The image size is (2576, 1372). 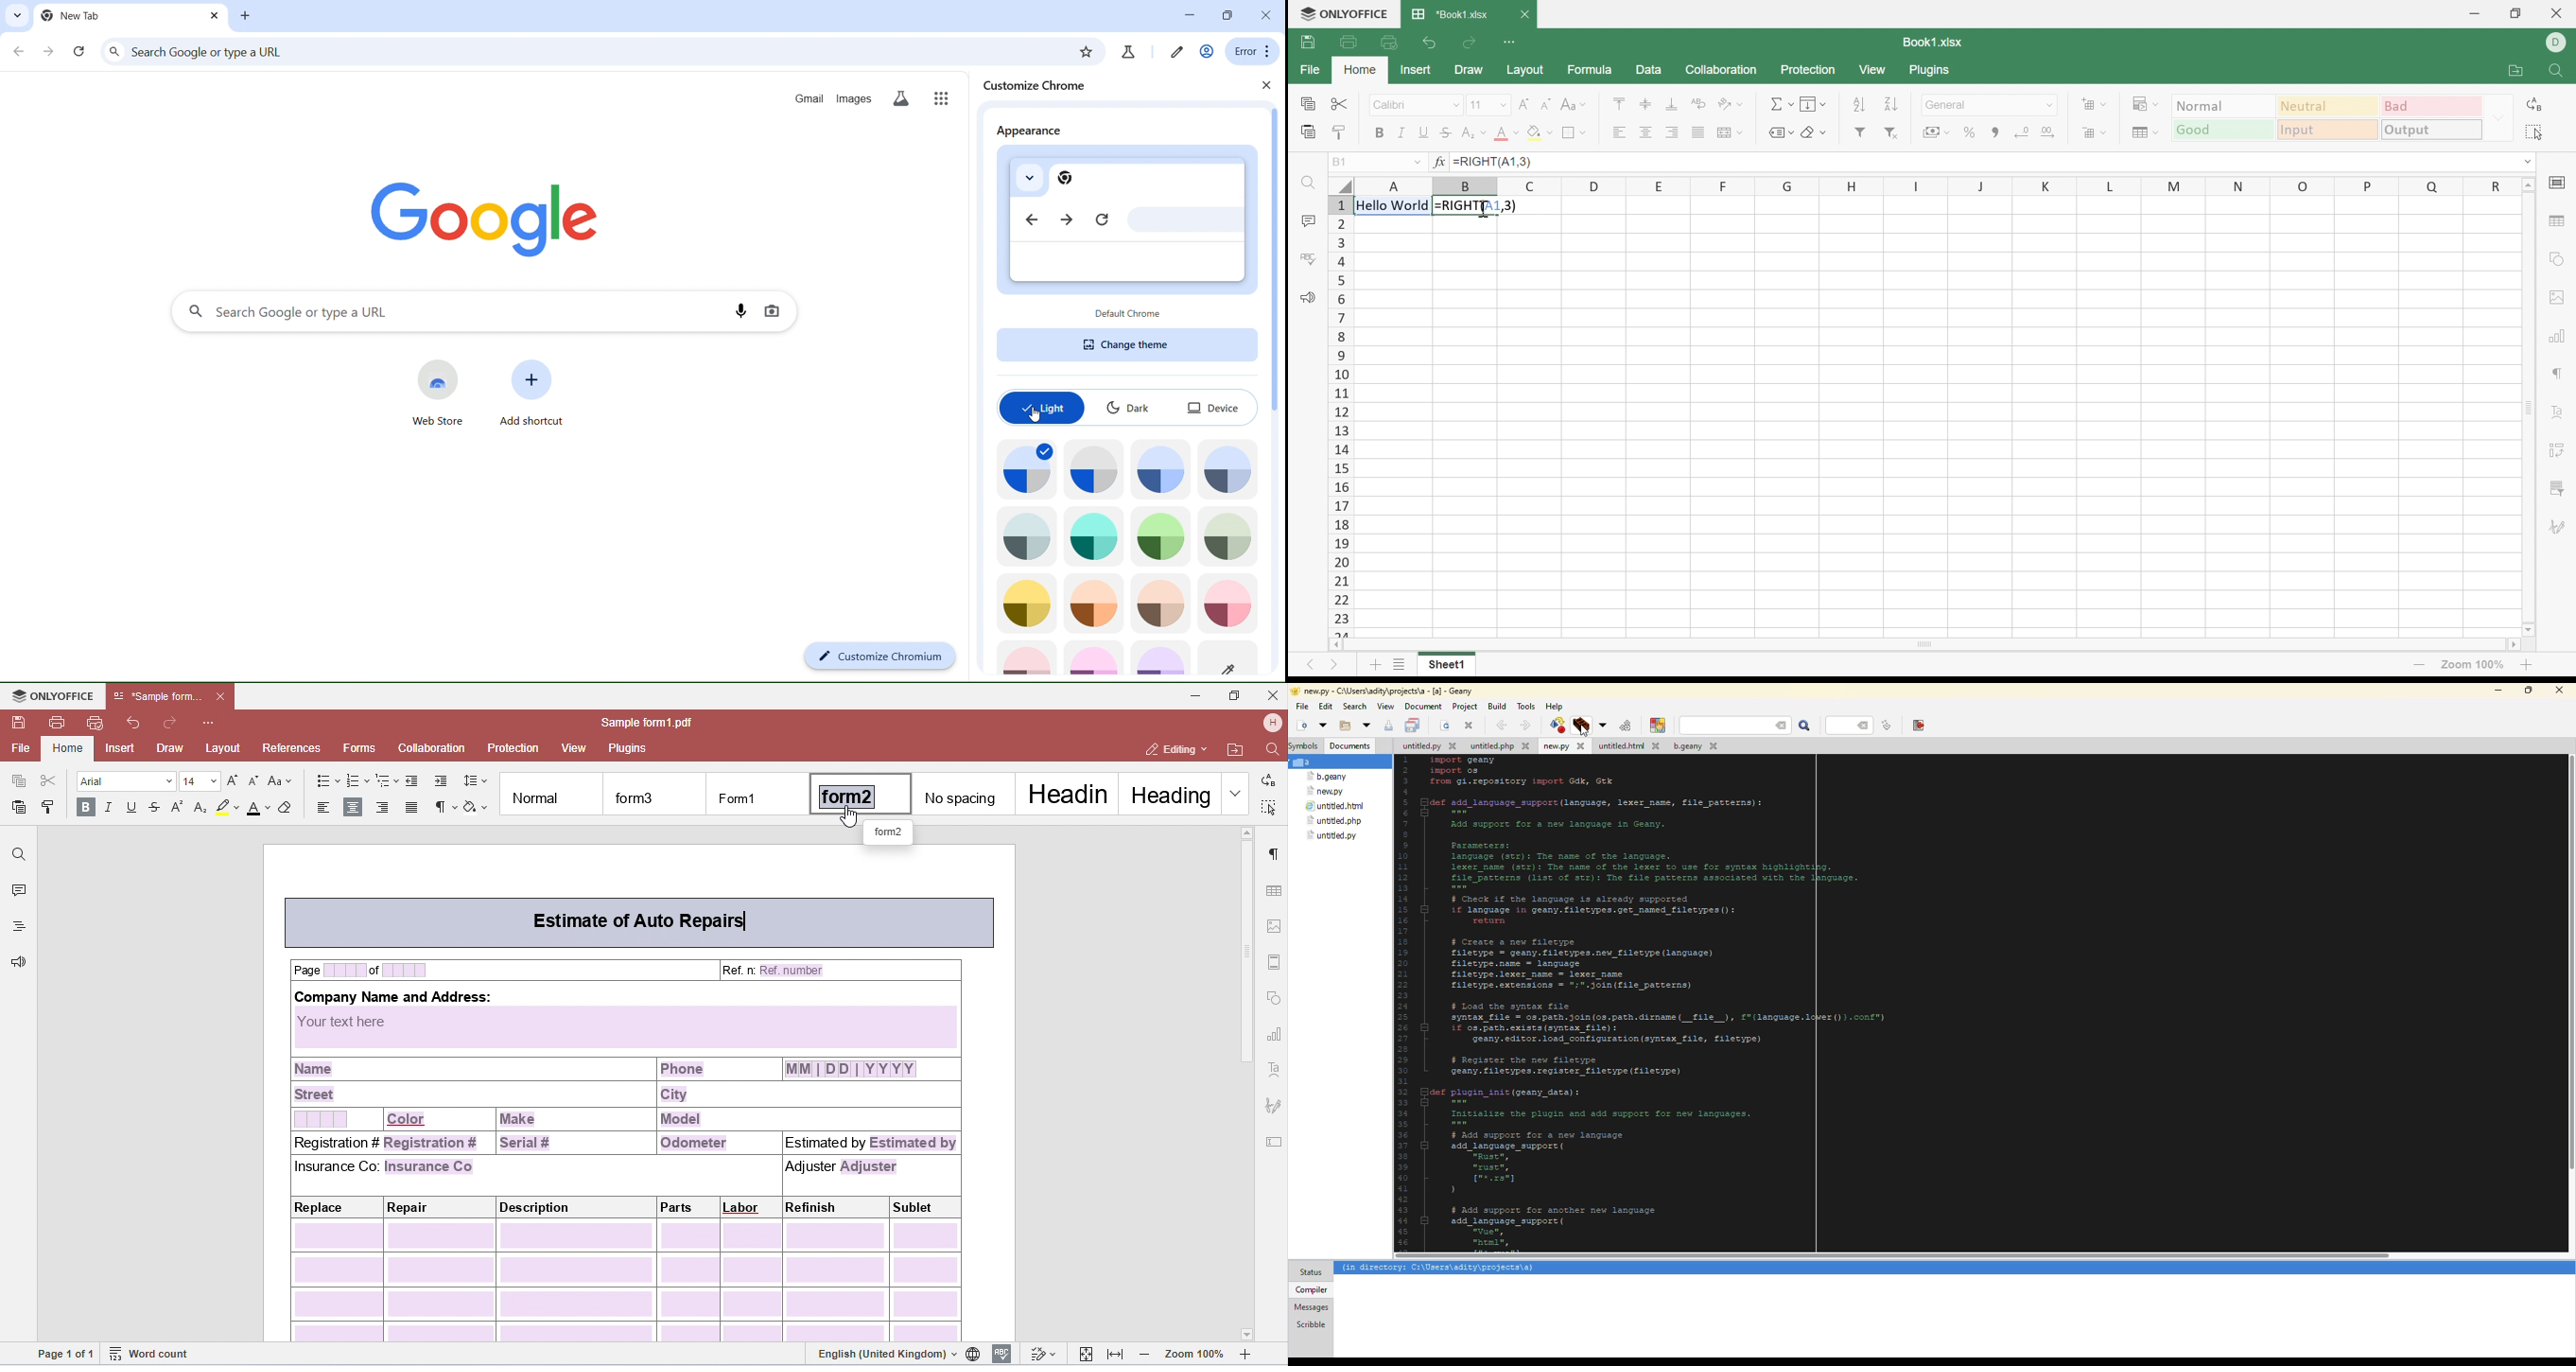 What do you see at coordinates (1311, 668) in the screenshot?
I see `Previous` at bounding box center [1311, 668].